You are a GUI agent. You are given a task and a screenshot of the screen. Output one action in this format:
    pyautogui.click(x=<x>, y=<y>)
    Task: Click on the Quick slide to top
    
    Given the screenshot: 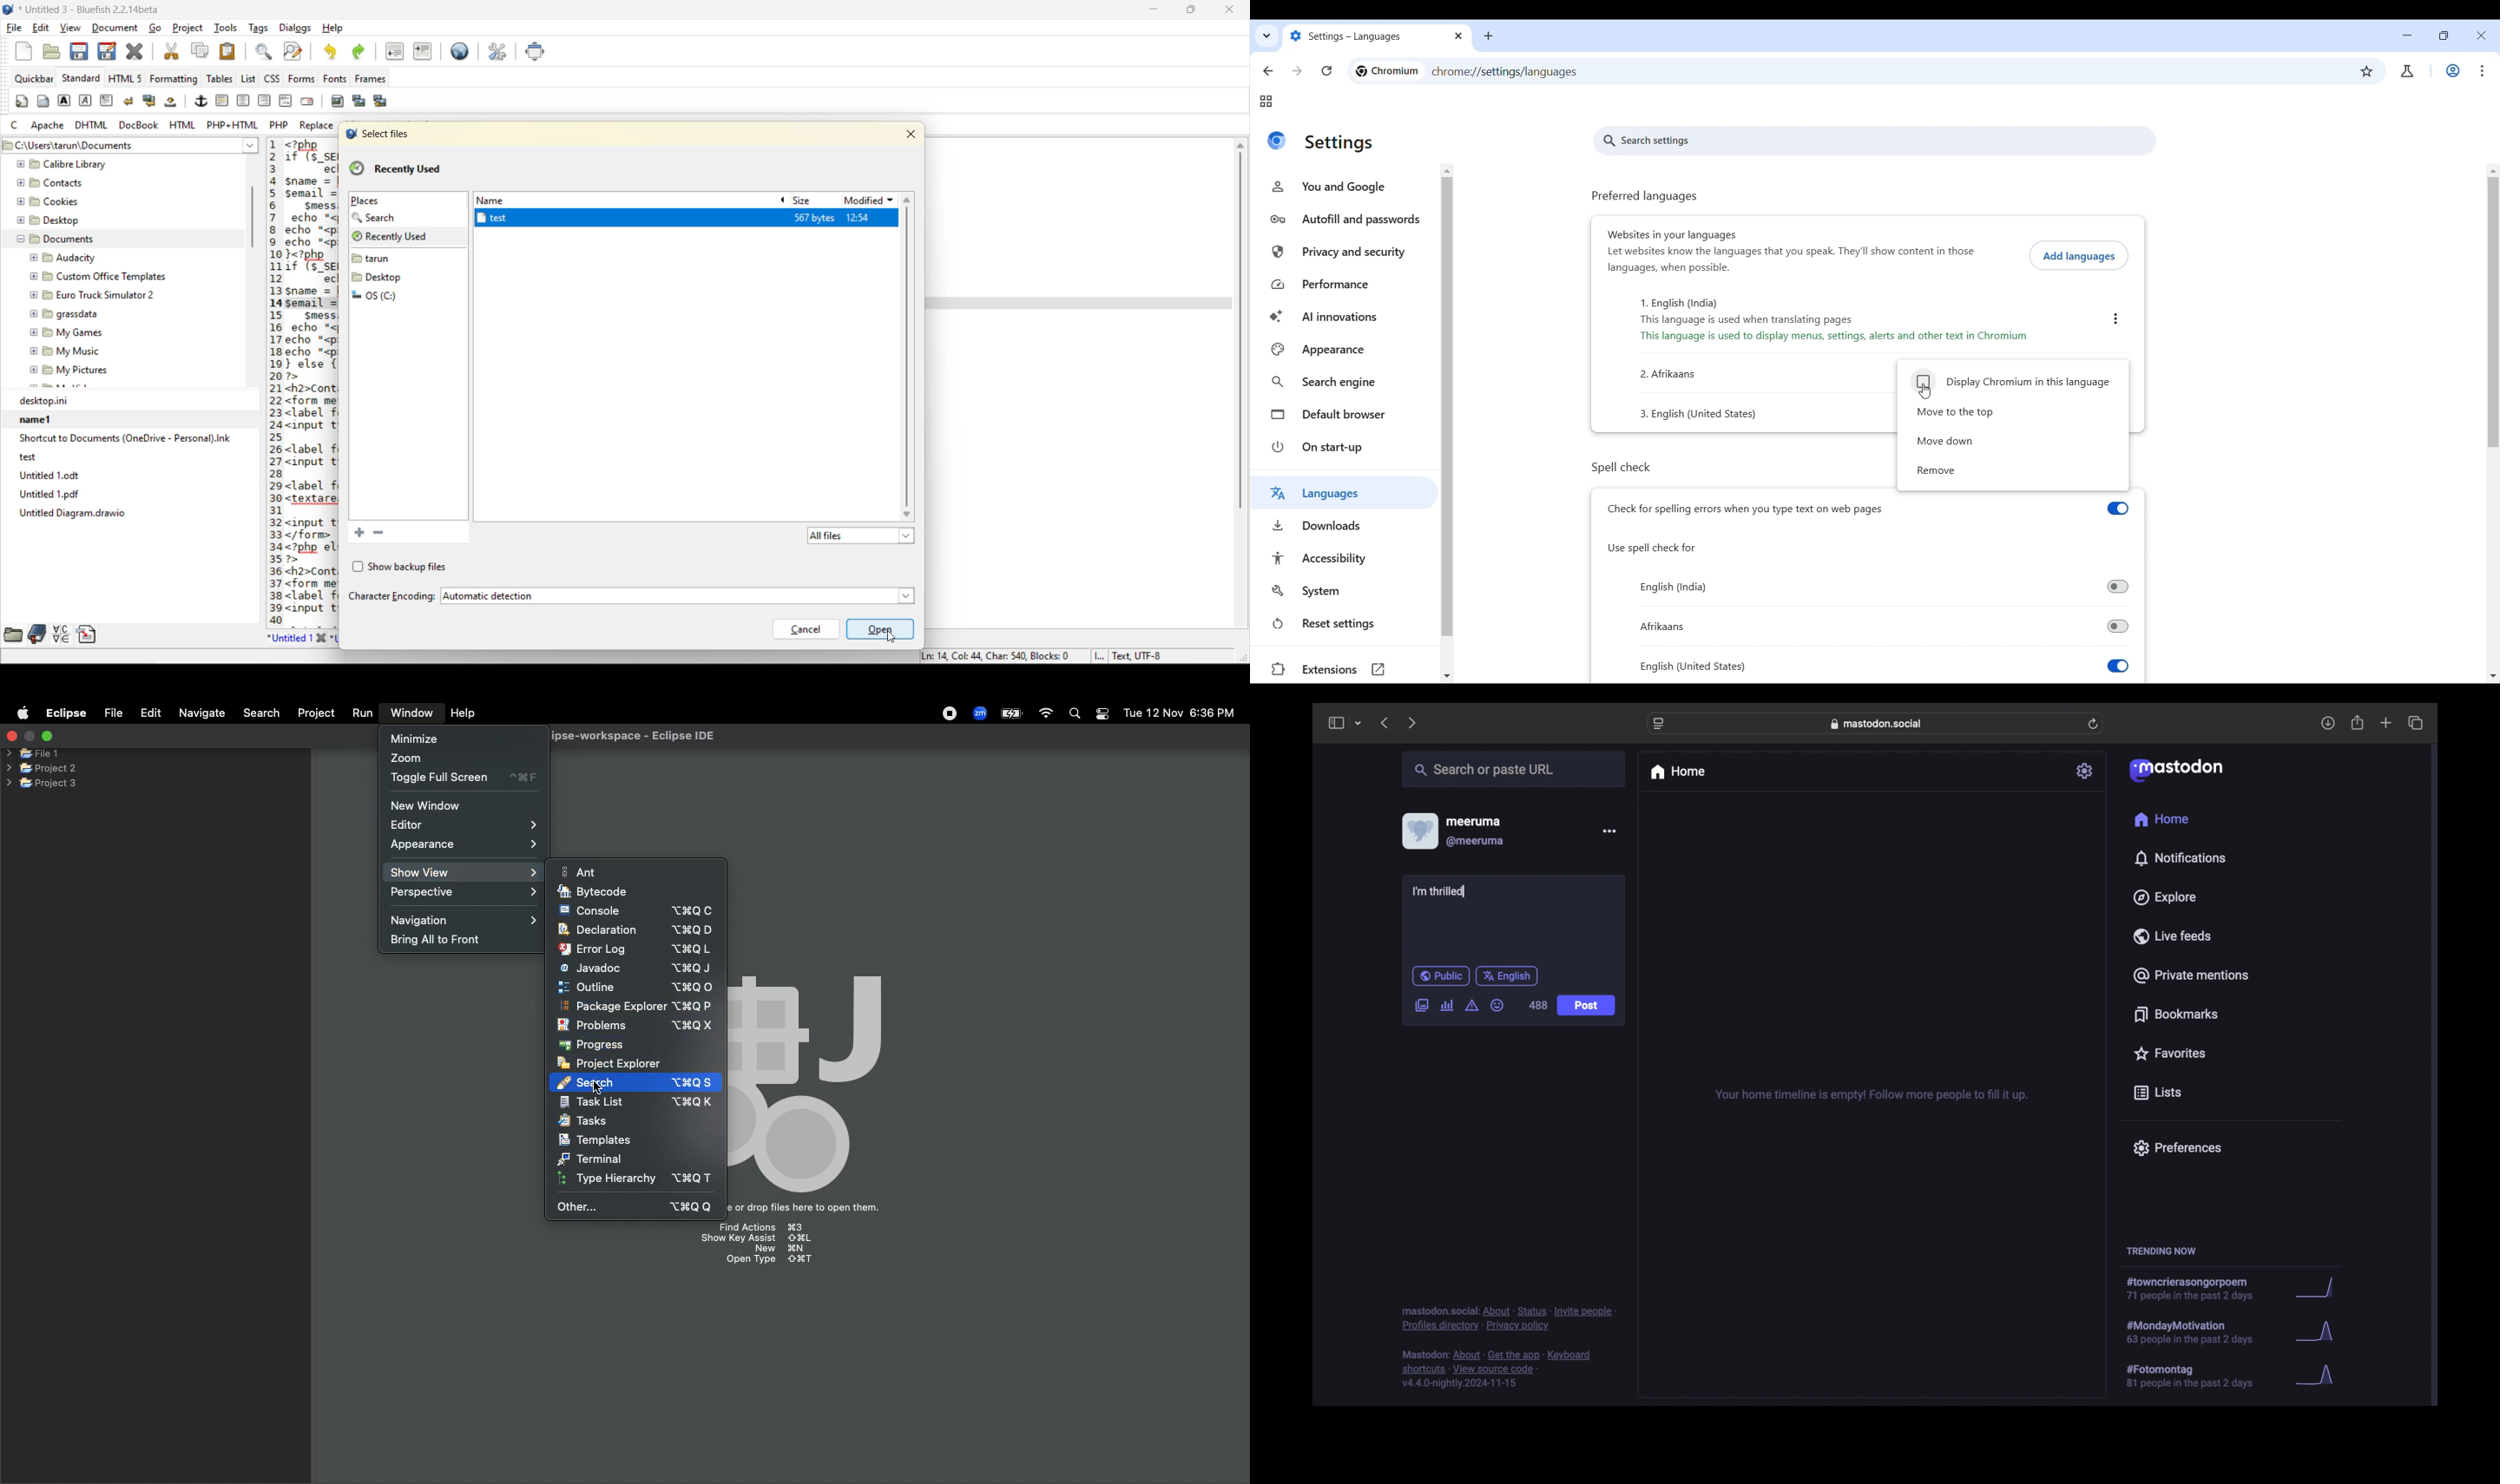 What is the action you would take?
    pyautogui.click(x=2493, y=171)
    